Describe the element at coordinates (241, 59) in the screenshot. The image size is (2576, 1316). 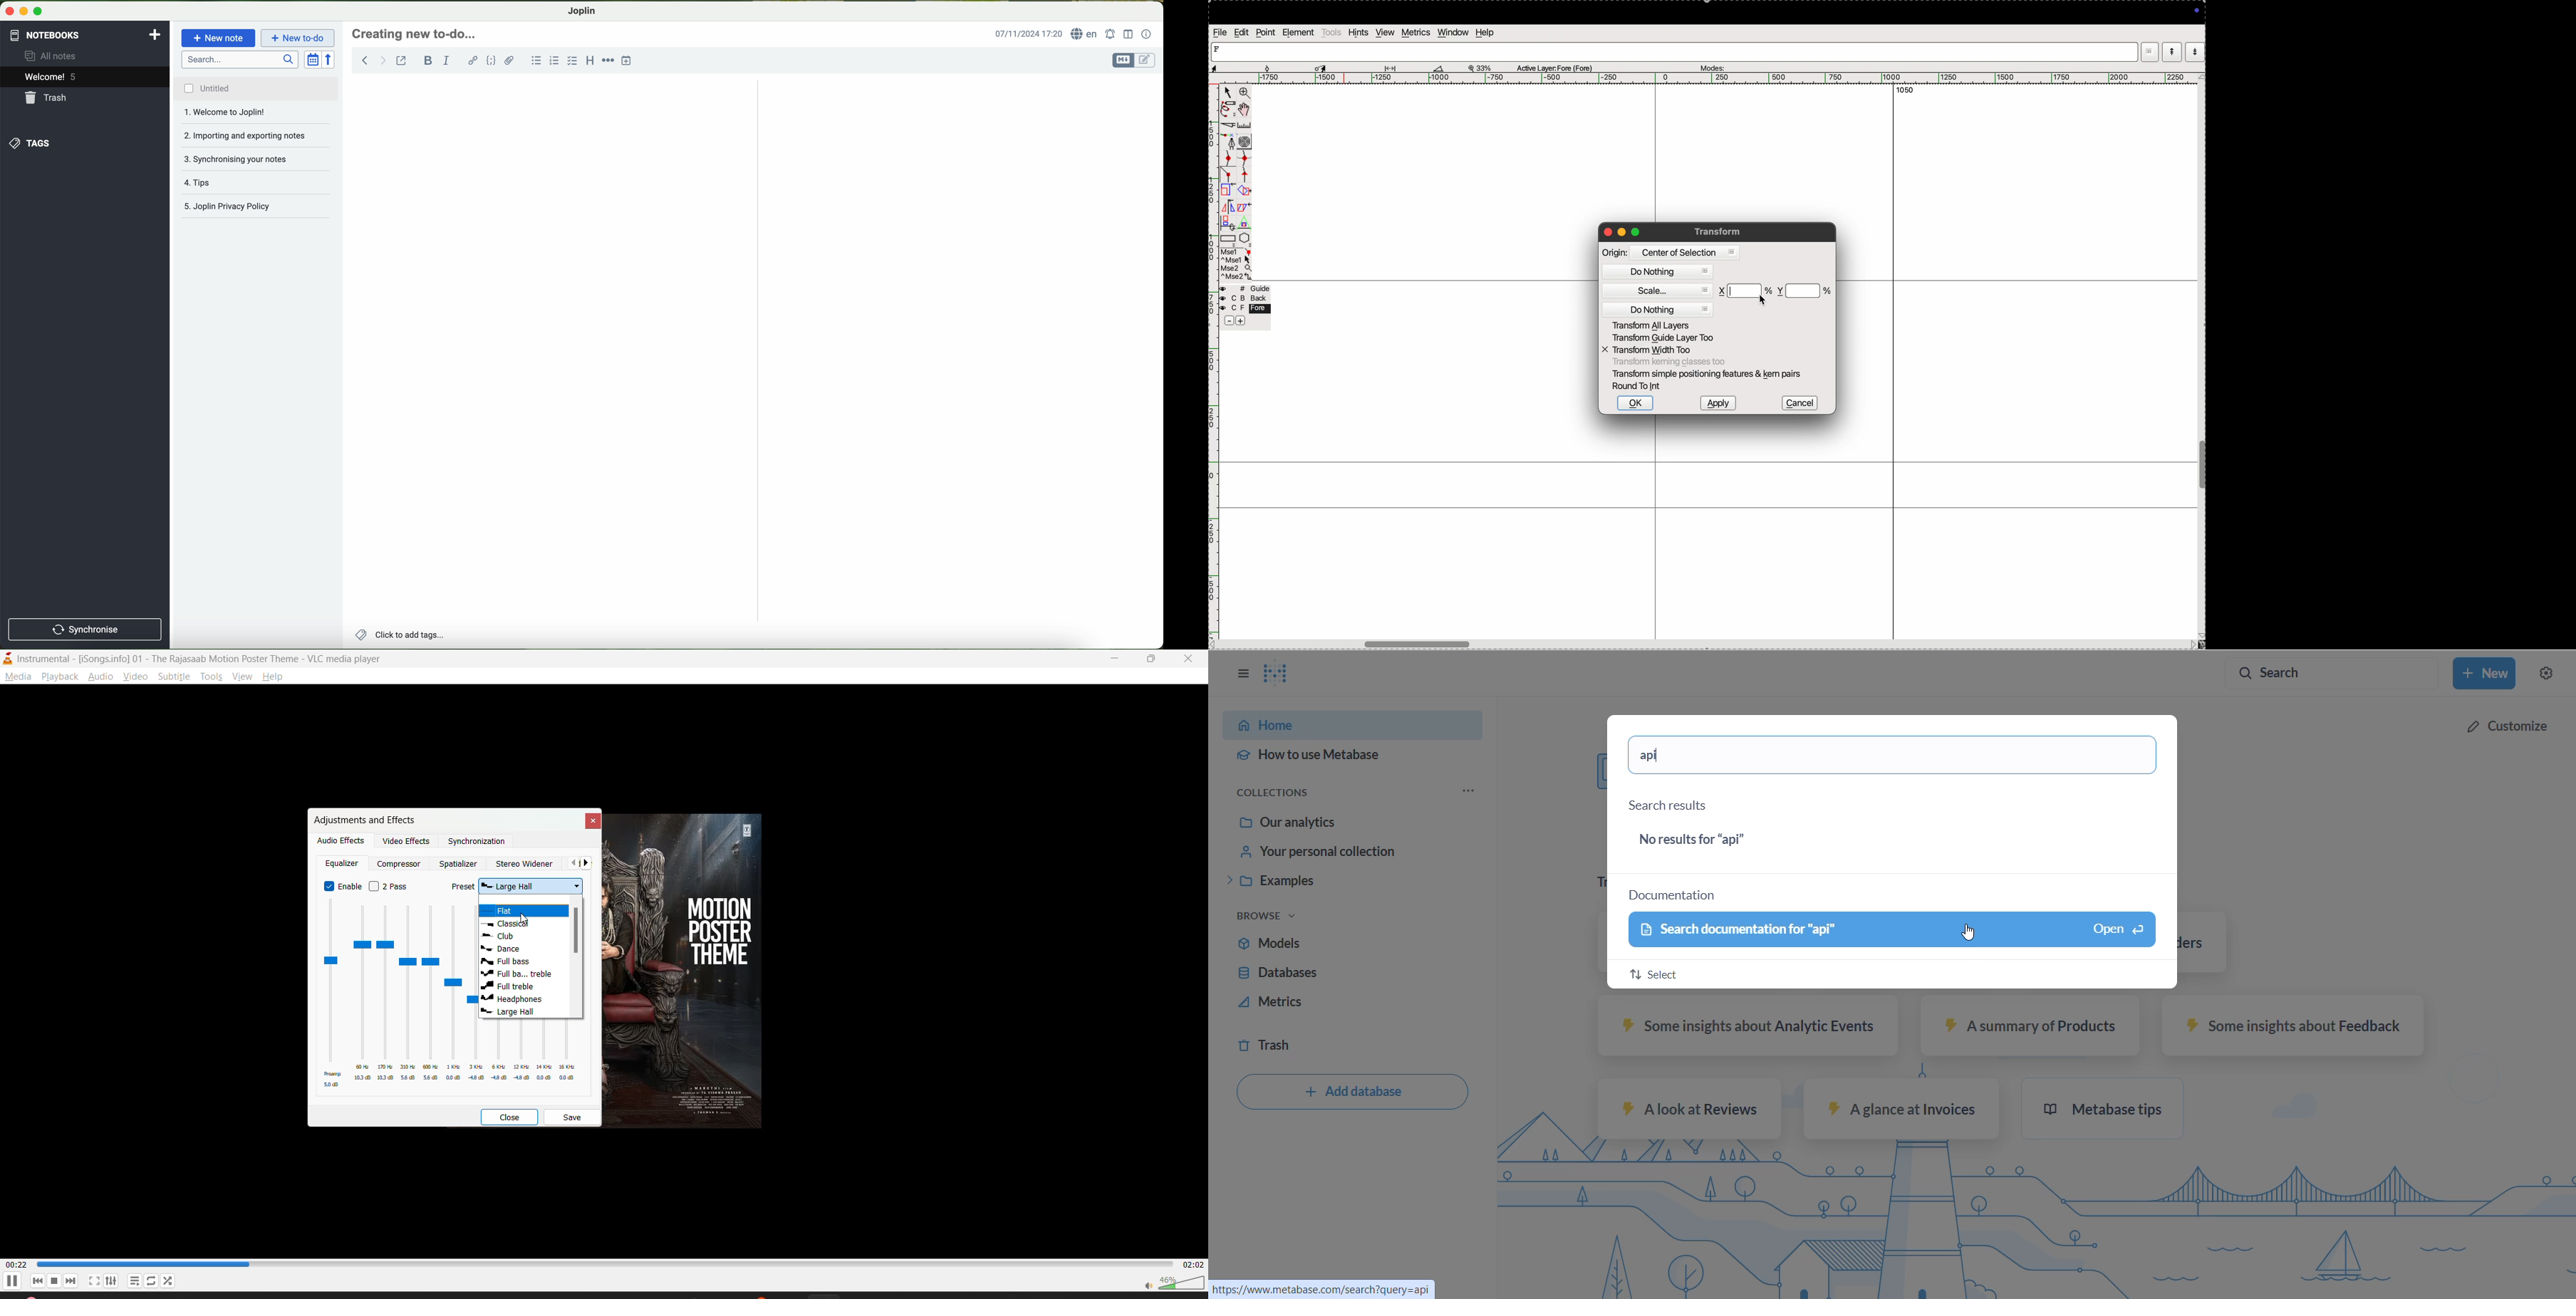
I see `search bar` at that location.